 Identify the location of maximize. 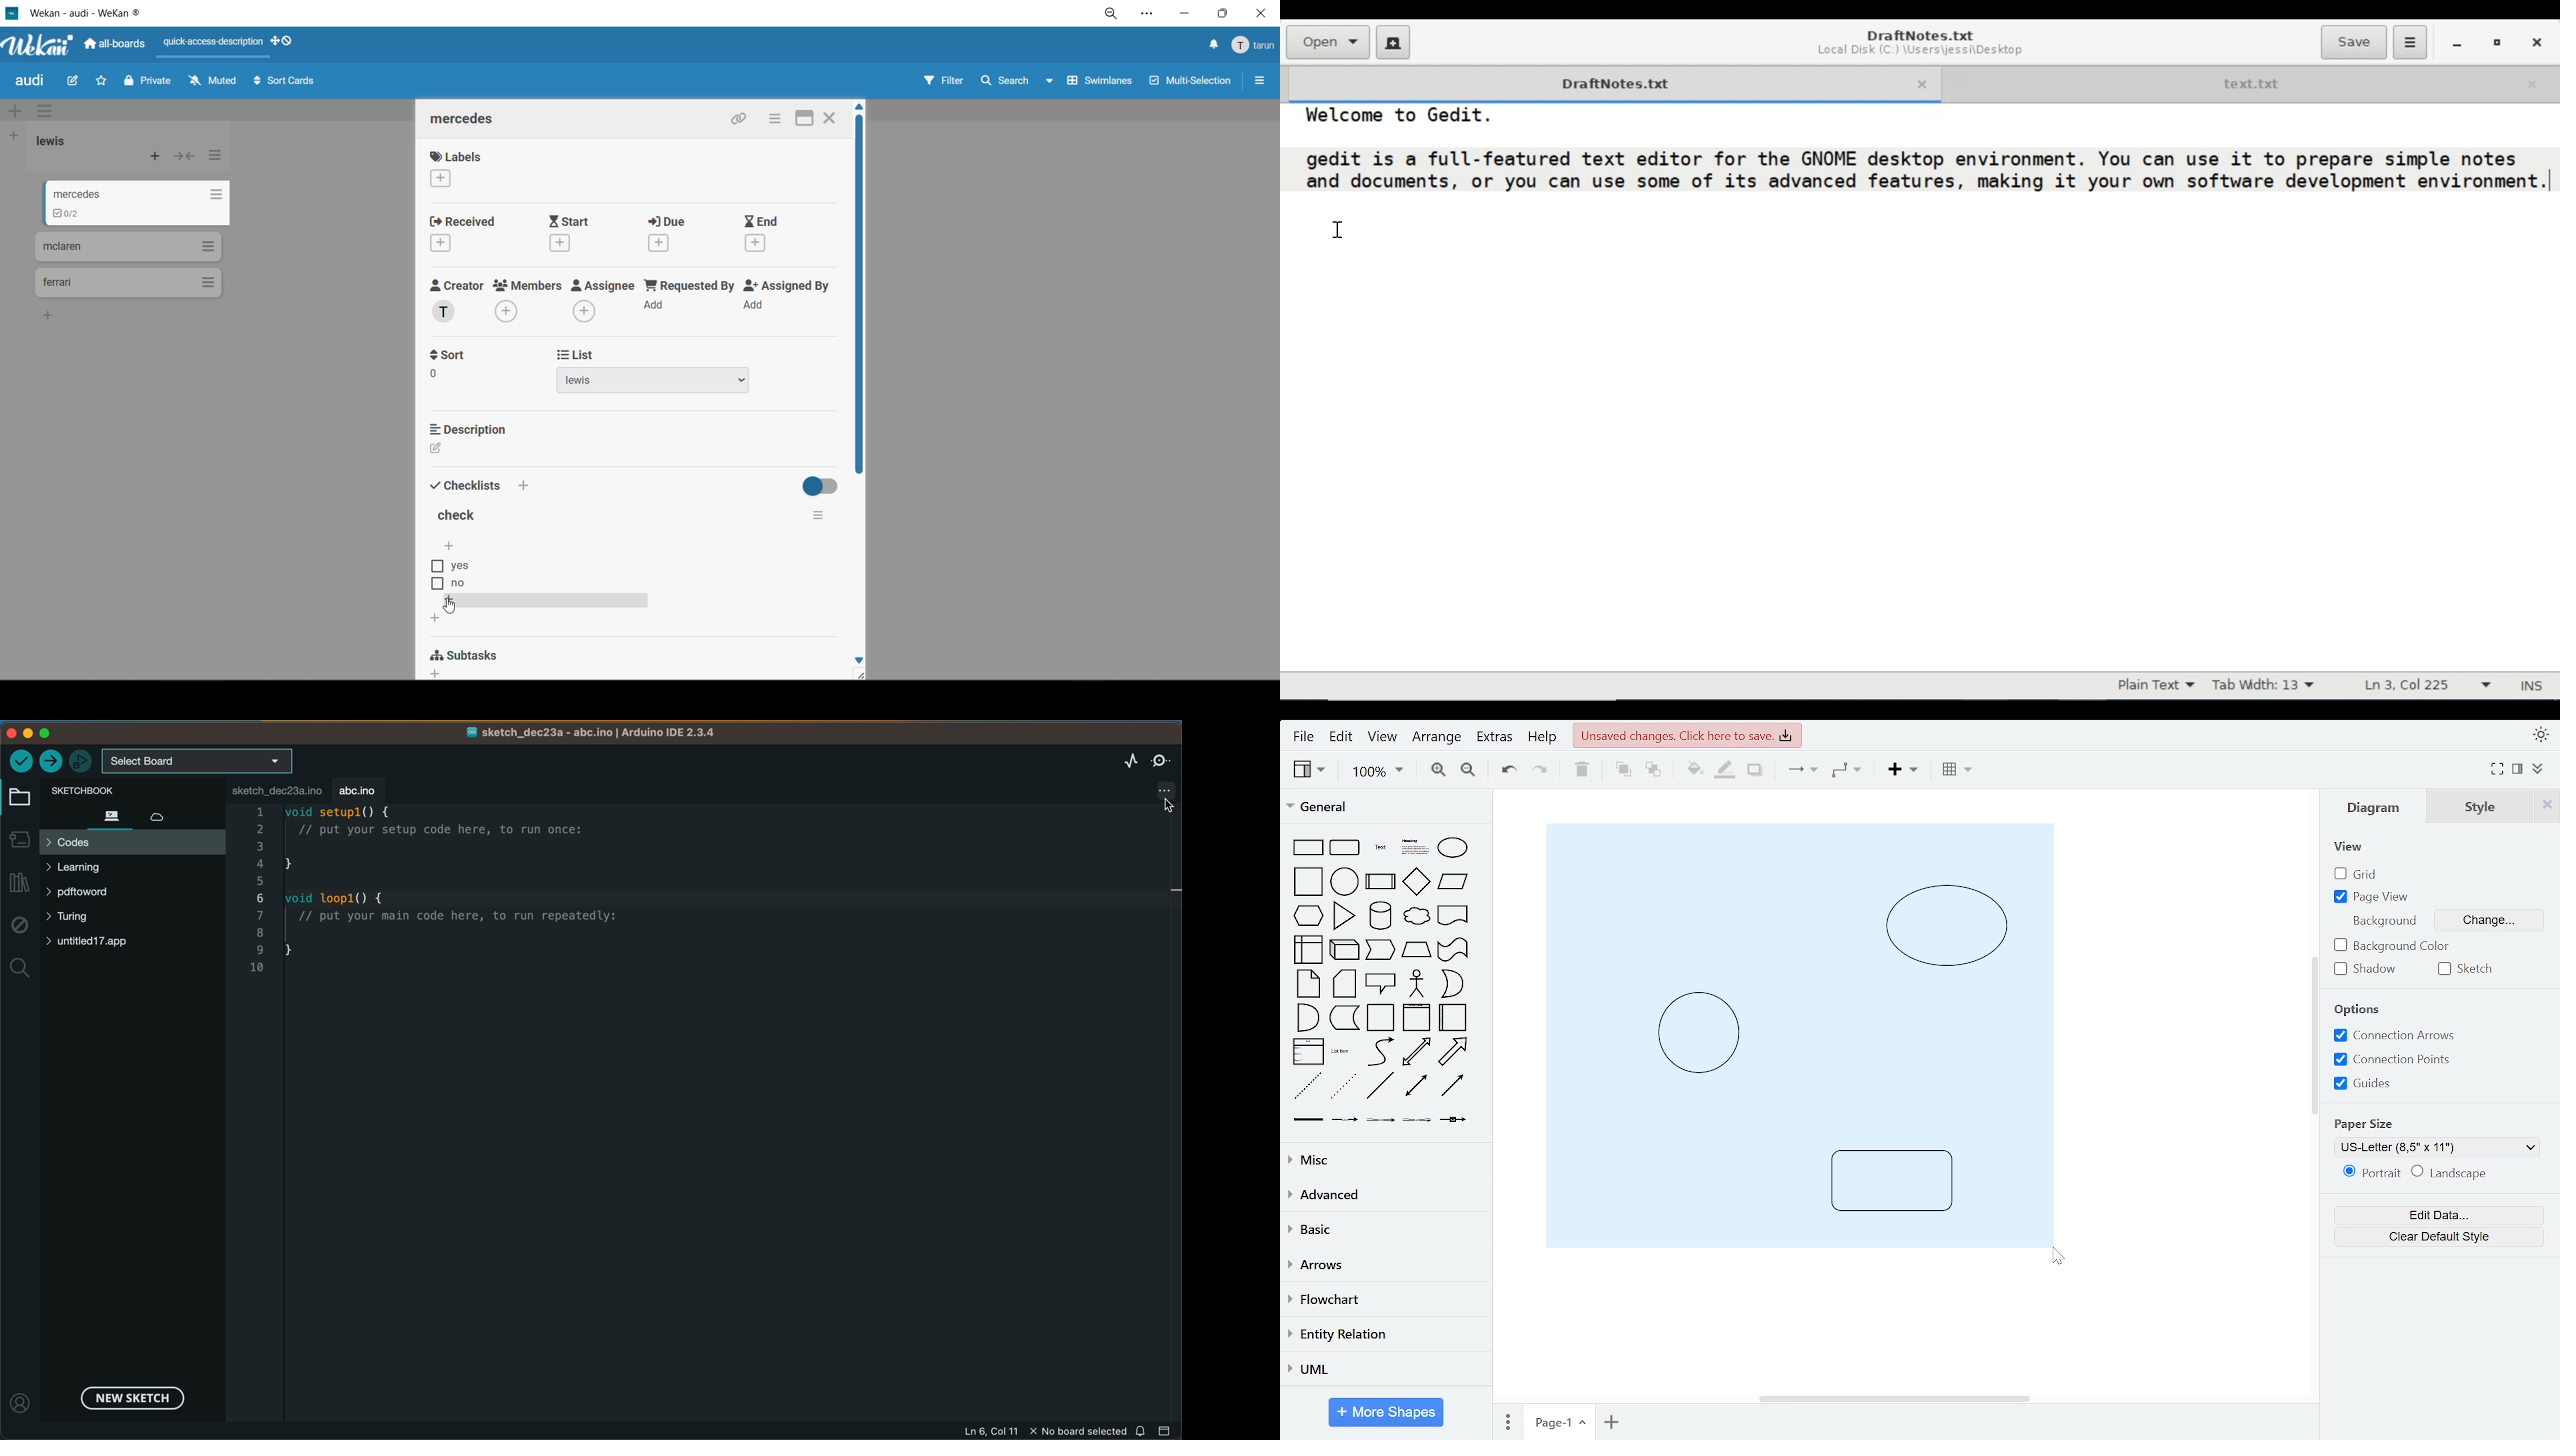
(1223, 15).